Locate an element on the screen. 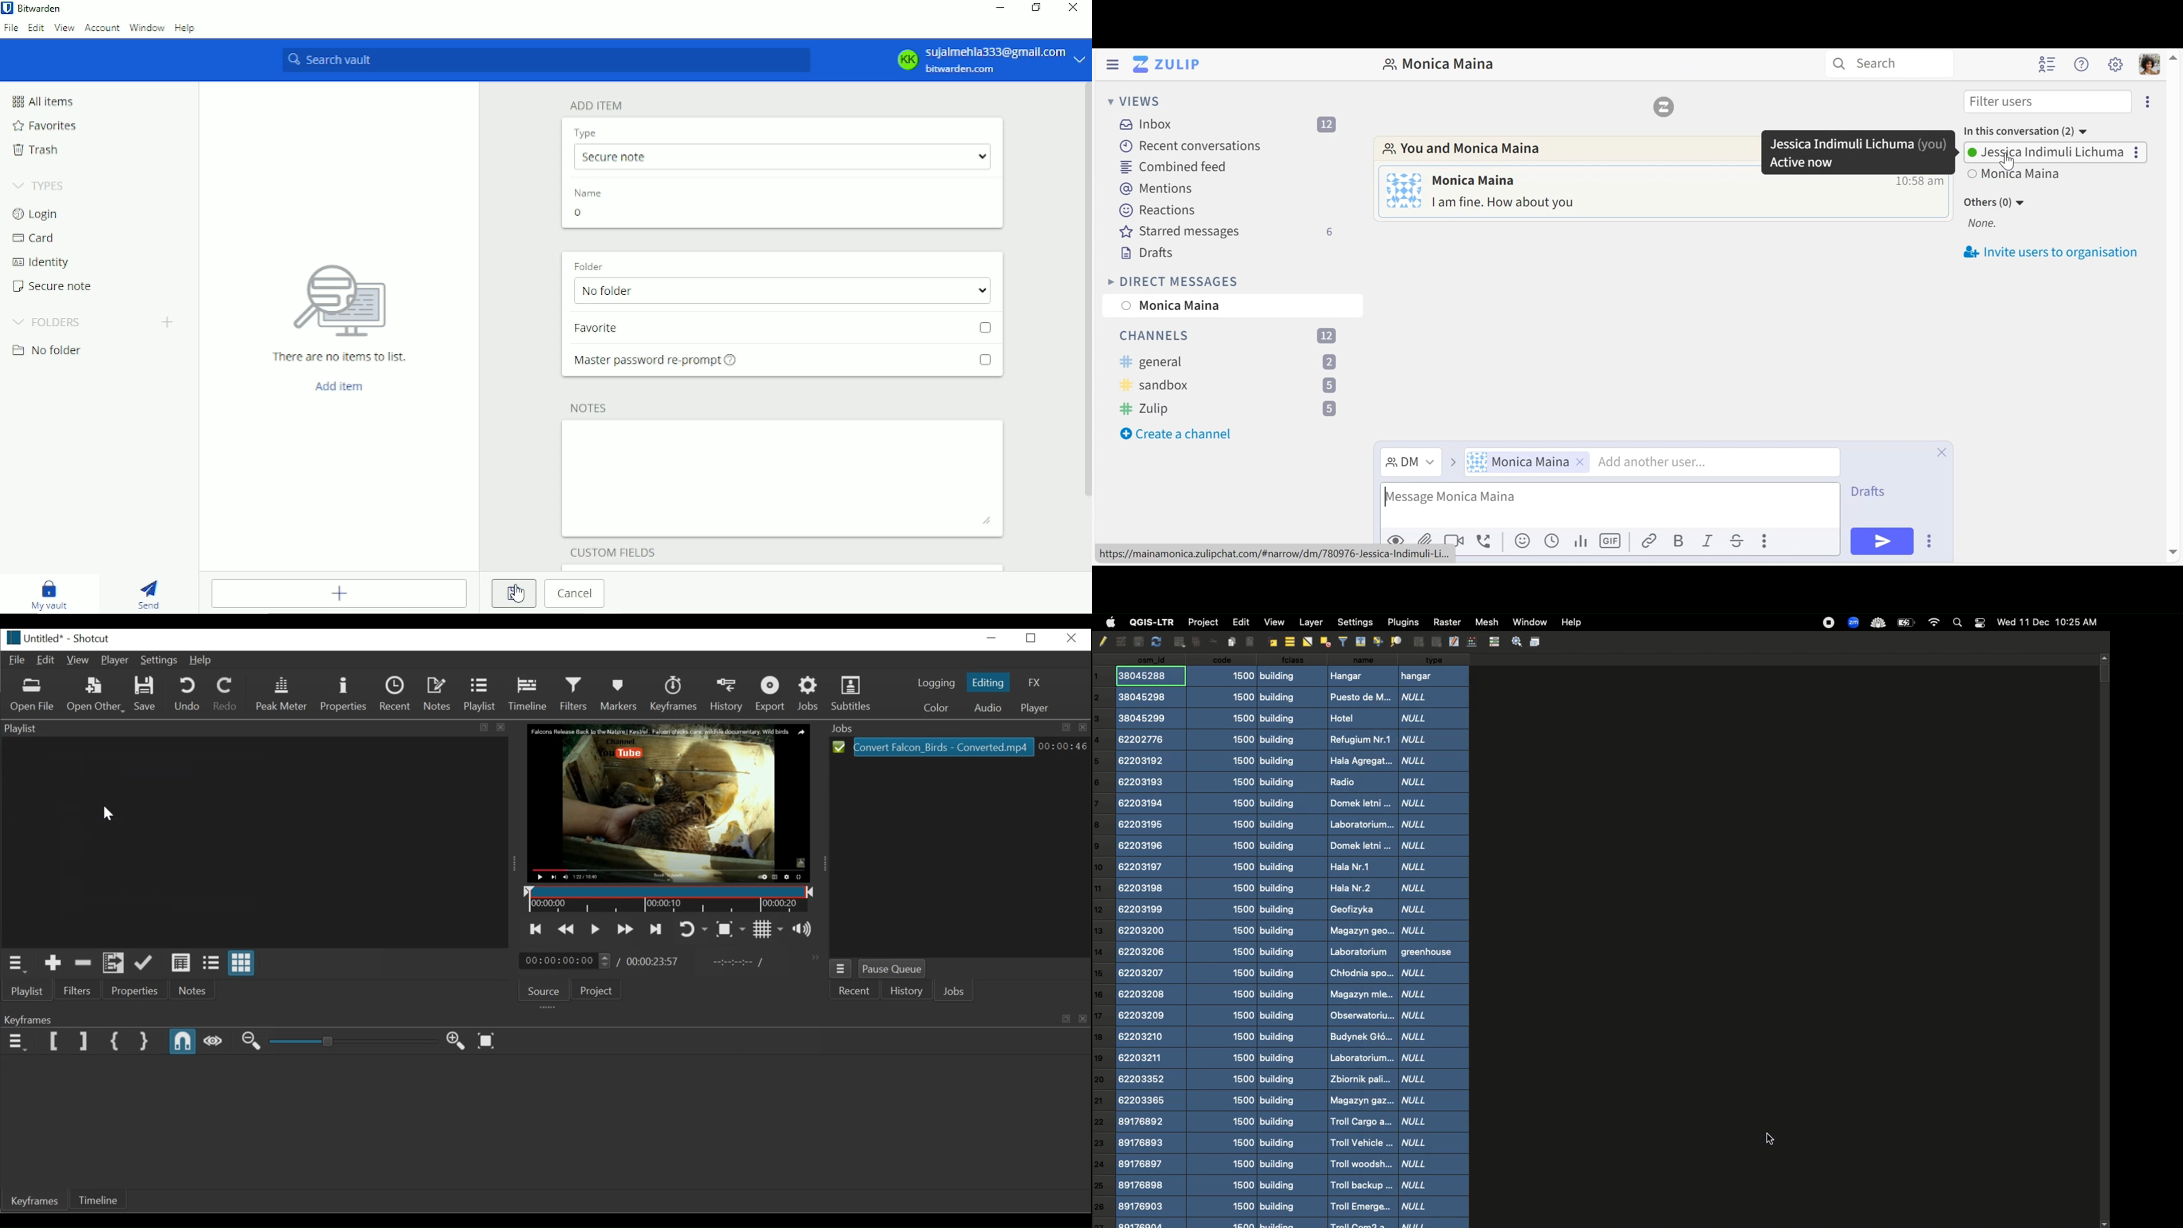  Remove cut is located at coordinates (84, 964).